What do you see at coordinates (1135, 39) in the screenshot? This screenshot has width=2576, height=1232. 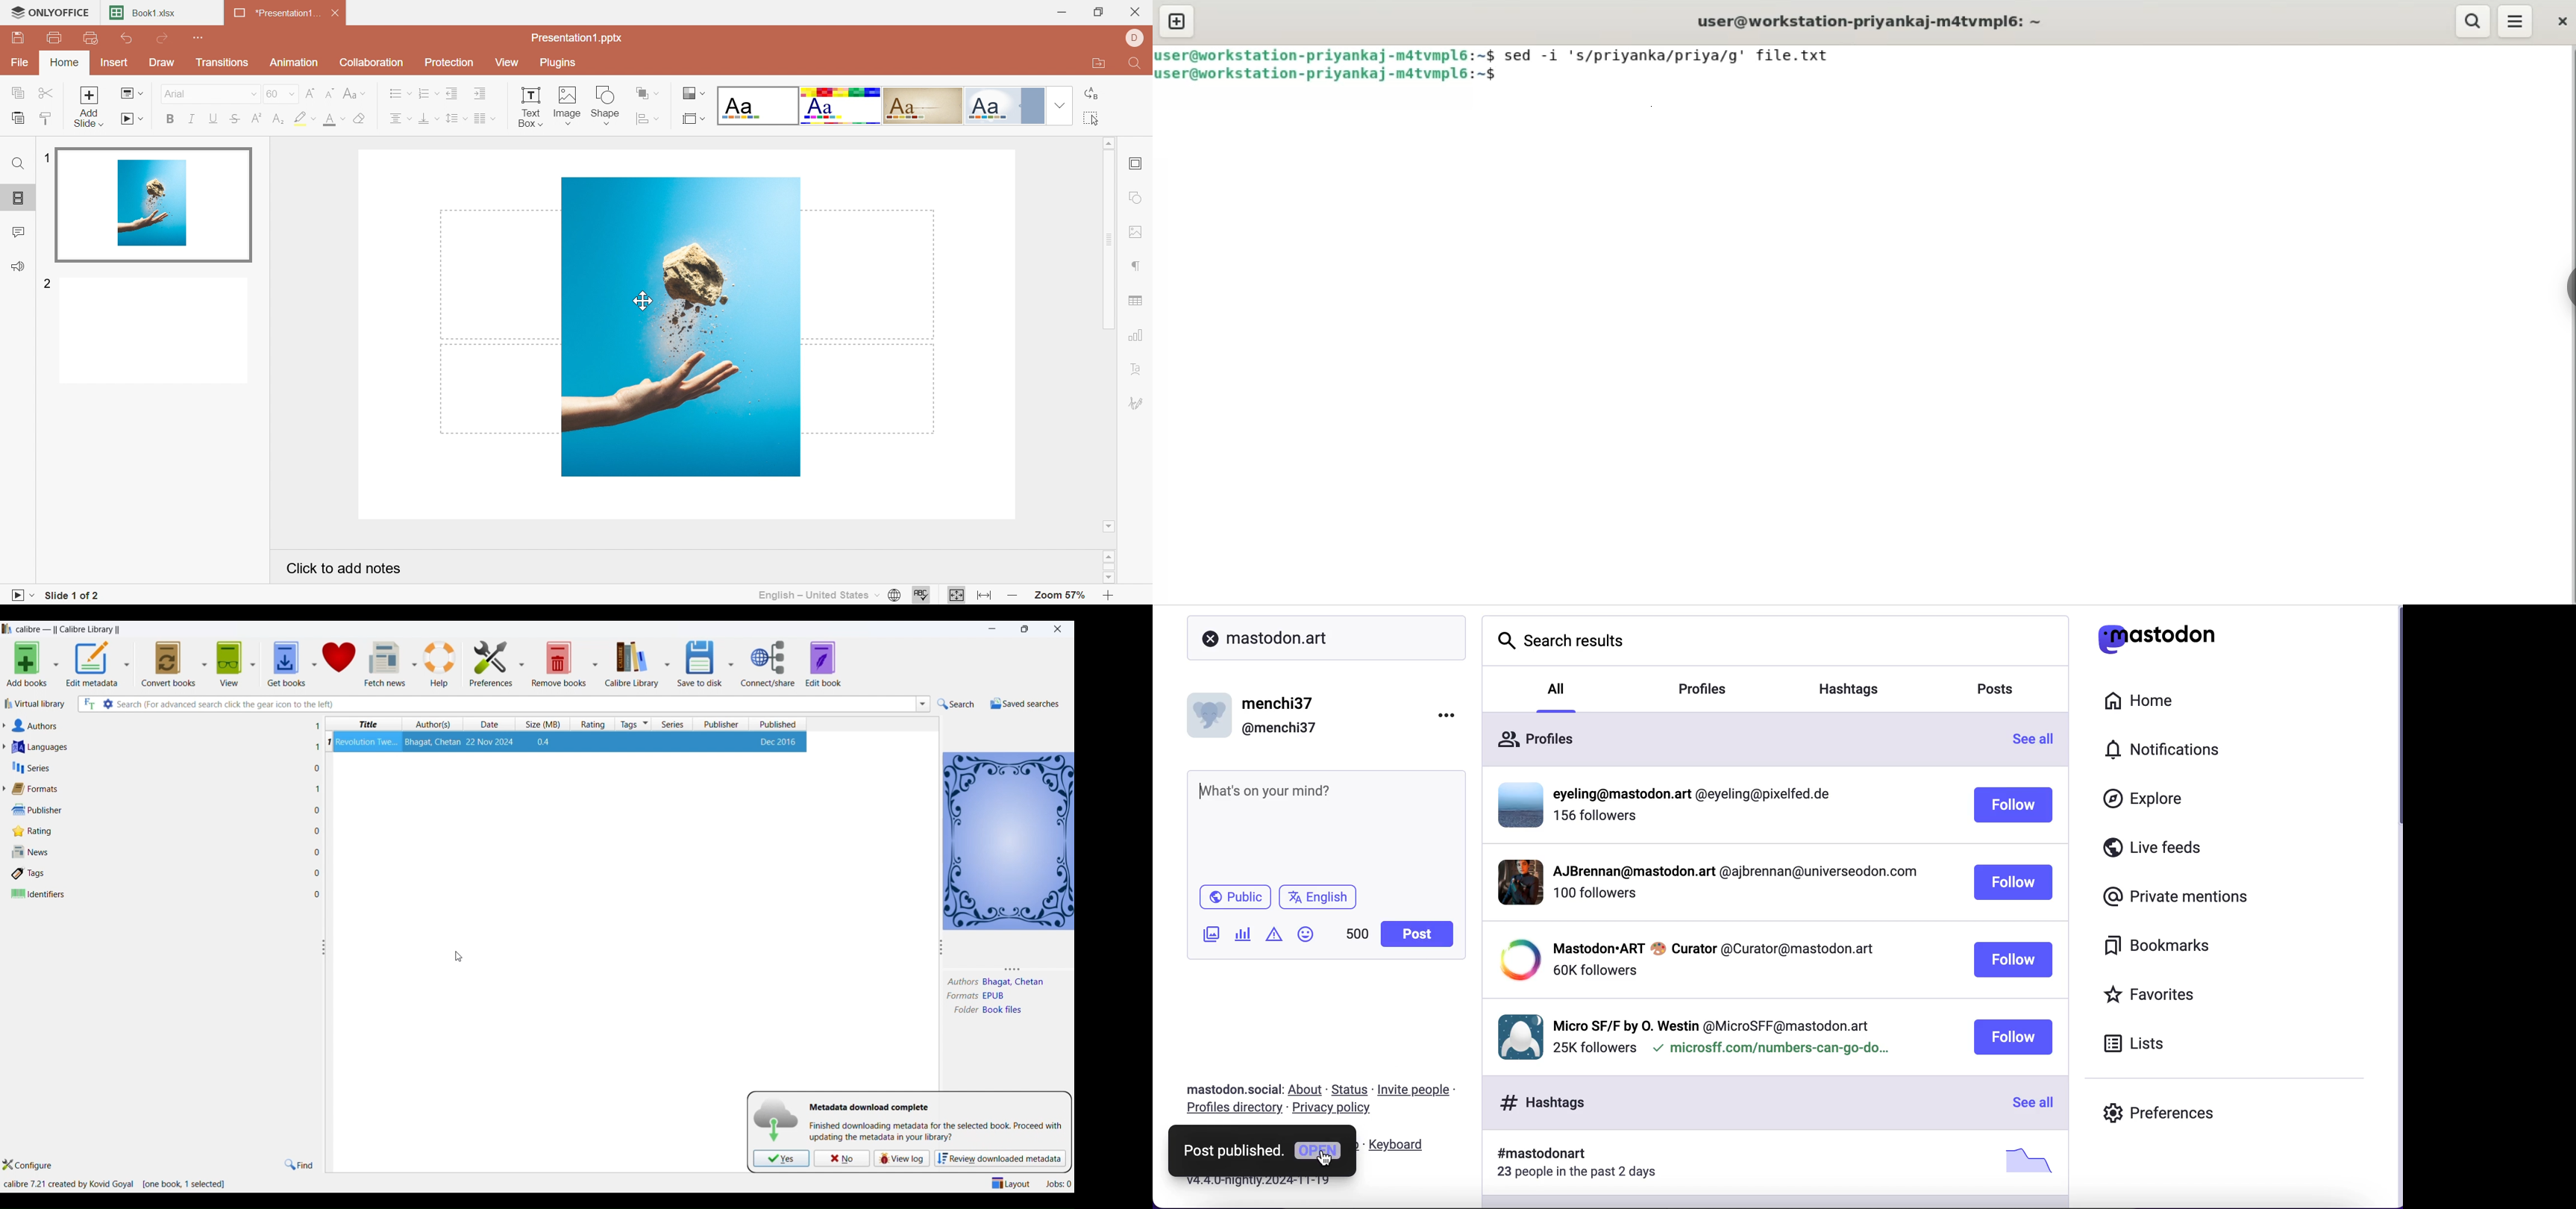 I see `Dell` at bounding box center [1135, 39].